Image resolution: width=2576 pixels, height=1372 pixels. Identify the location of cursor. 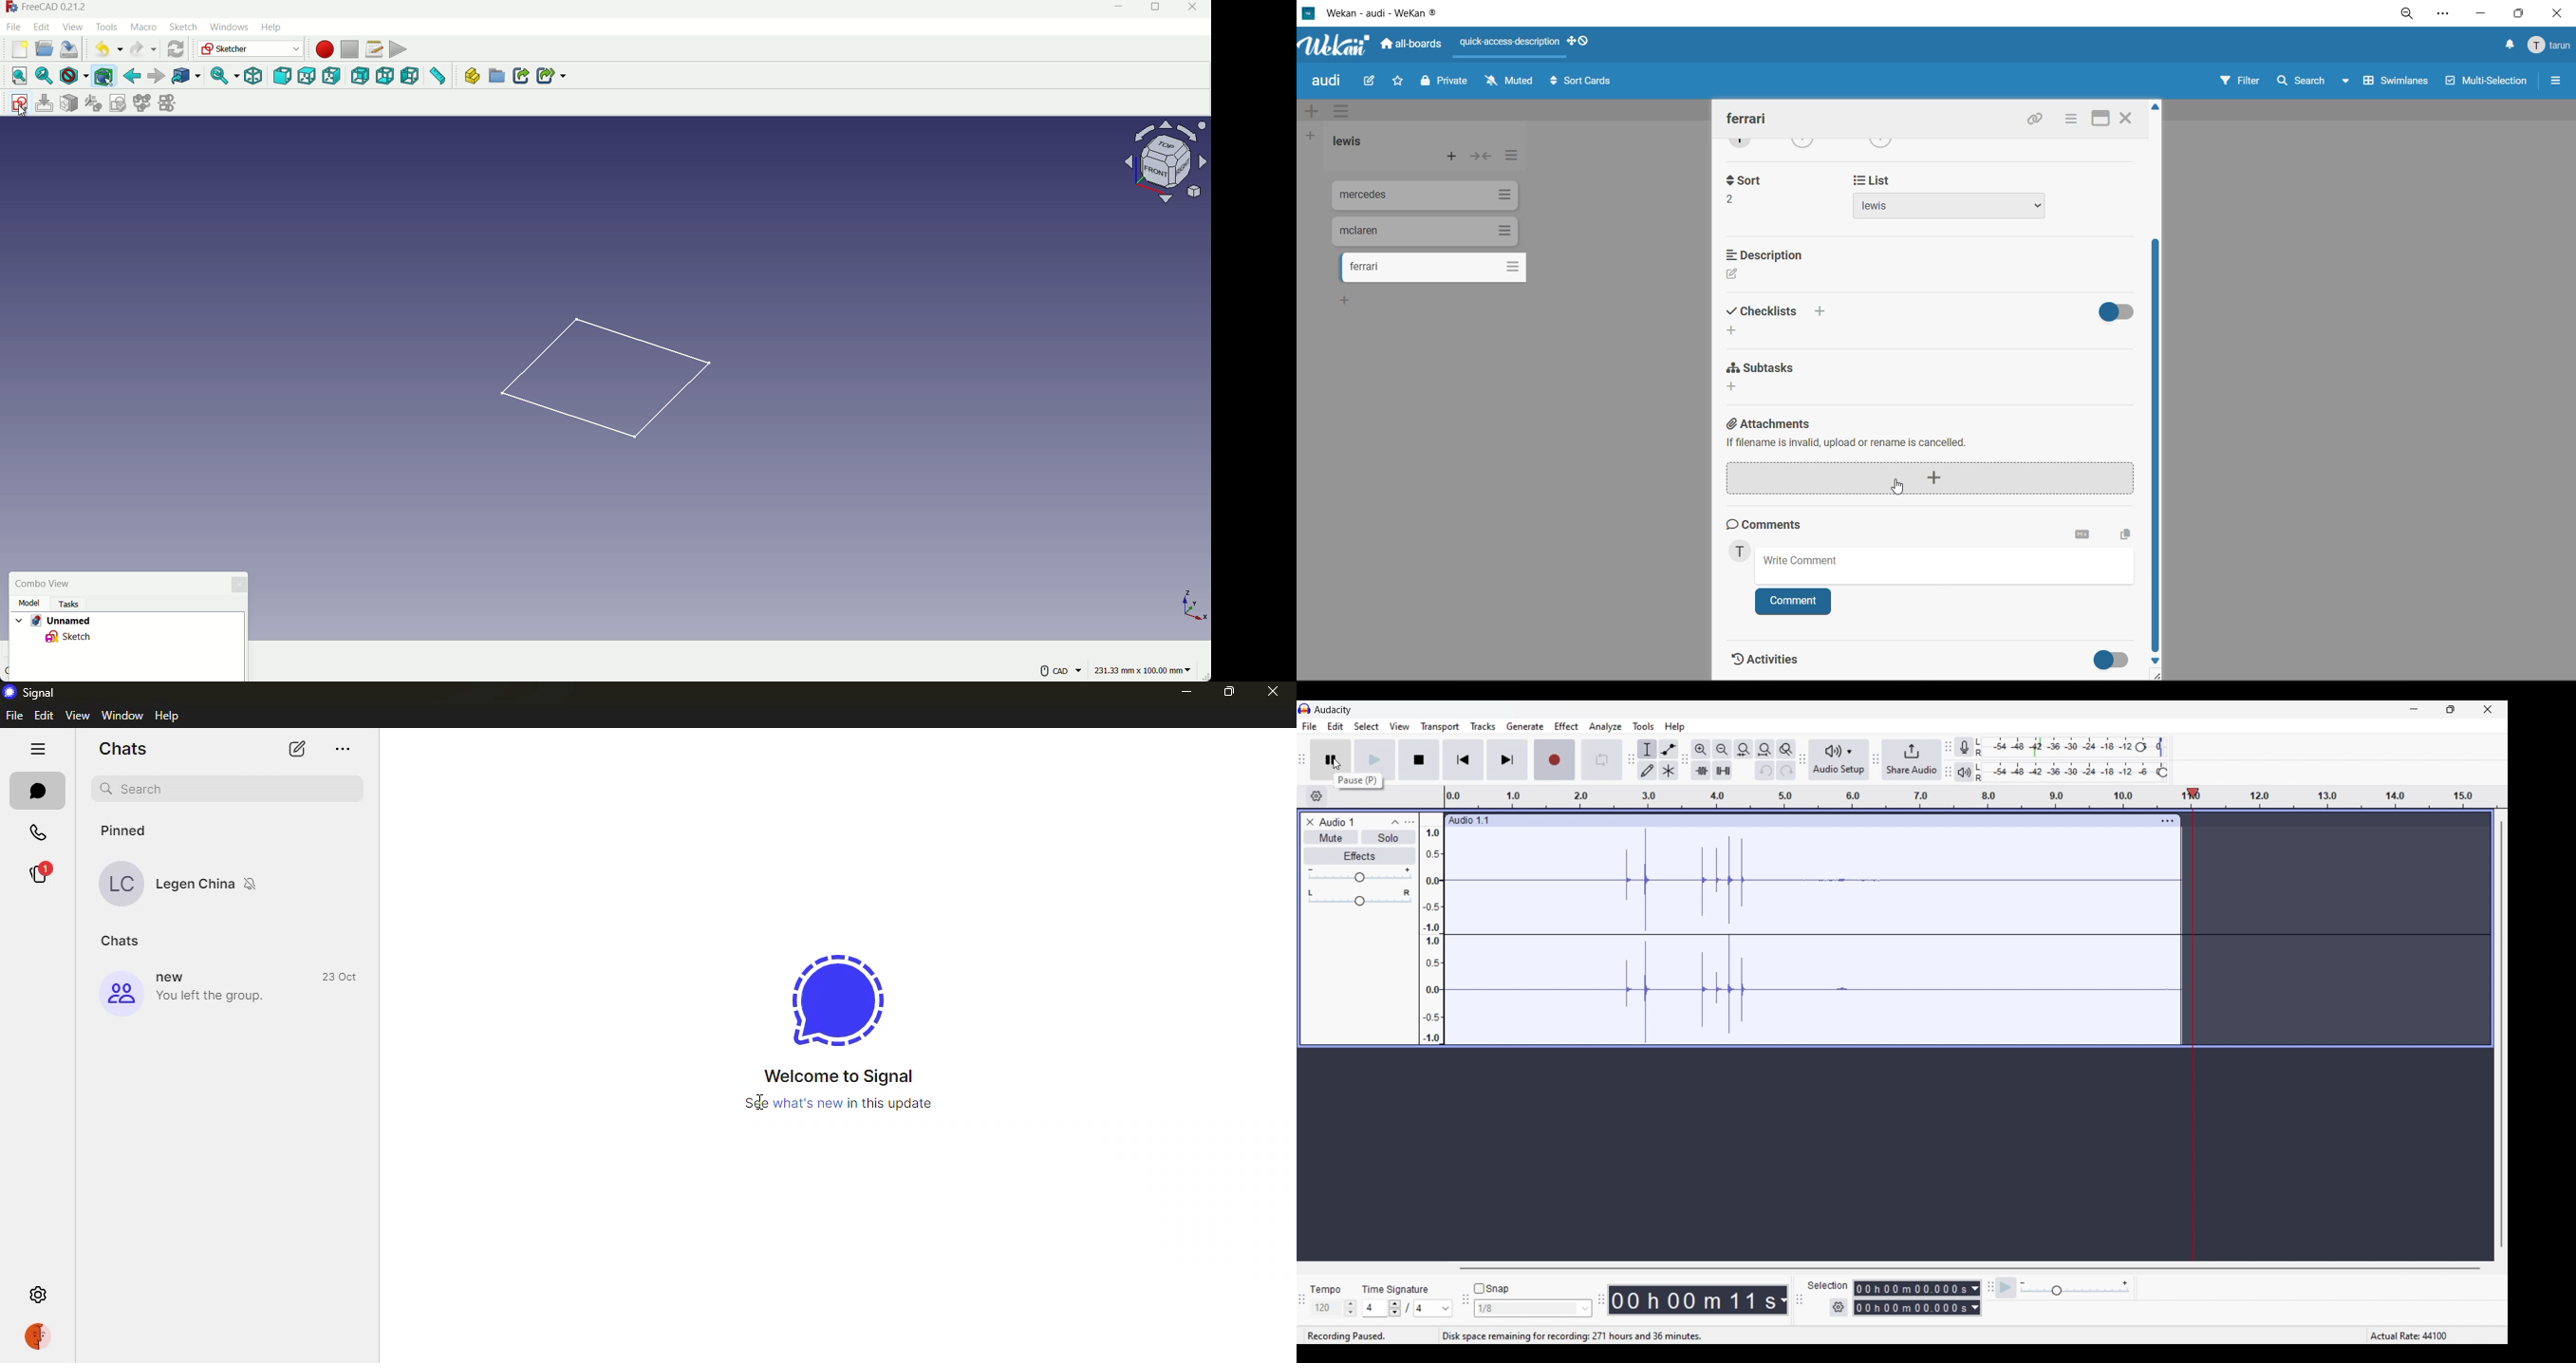
(1897, 485).